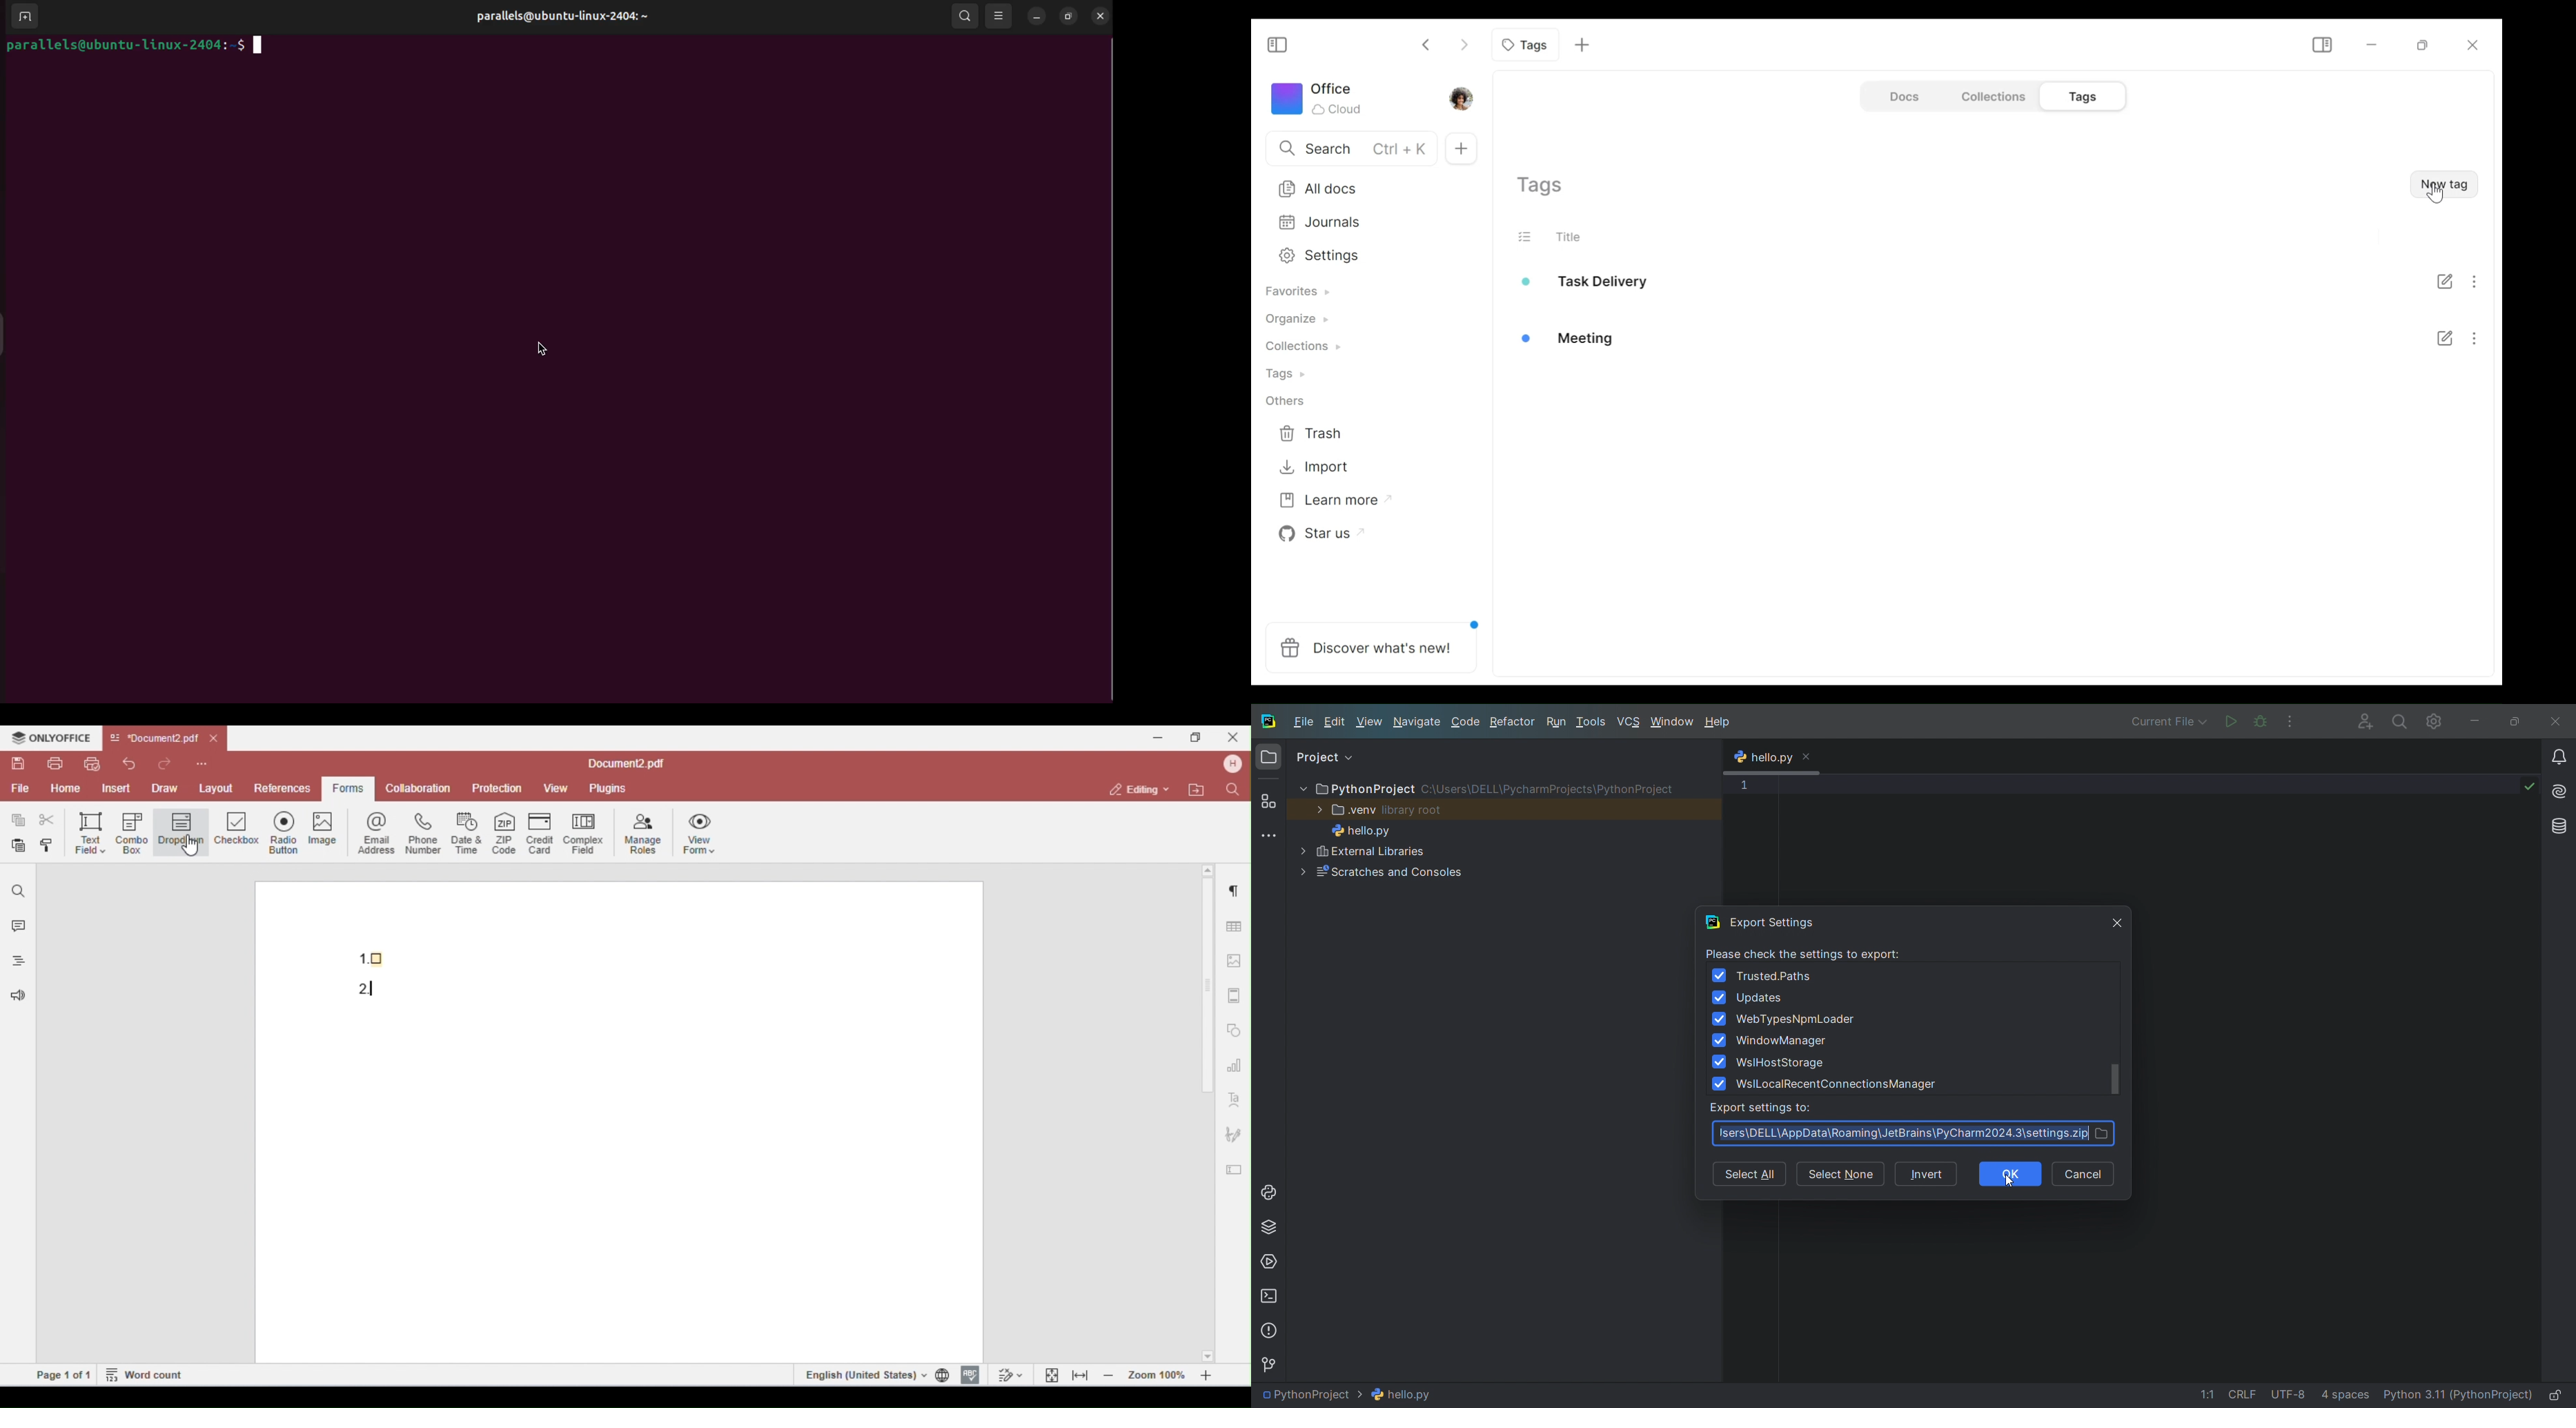  What do you see at coordinates (1780, 922) in the screenshot?
I see `export settings` at bounding box center [1780, 922].